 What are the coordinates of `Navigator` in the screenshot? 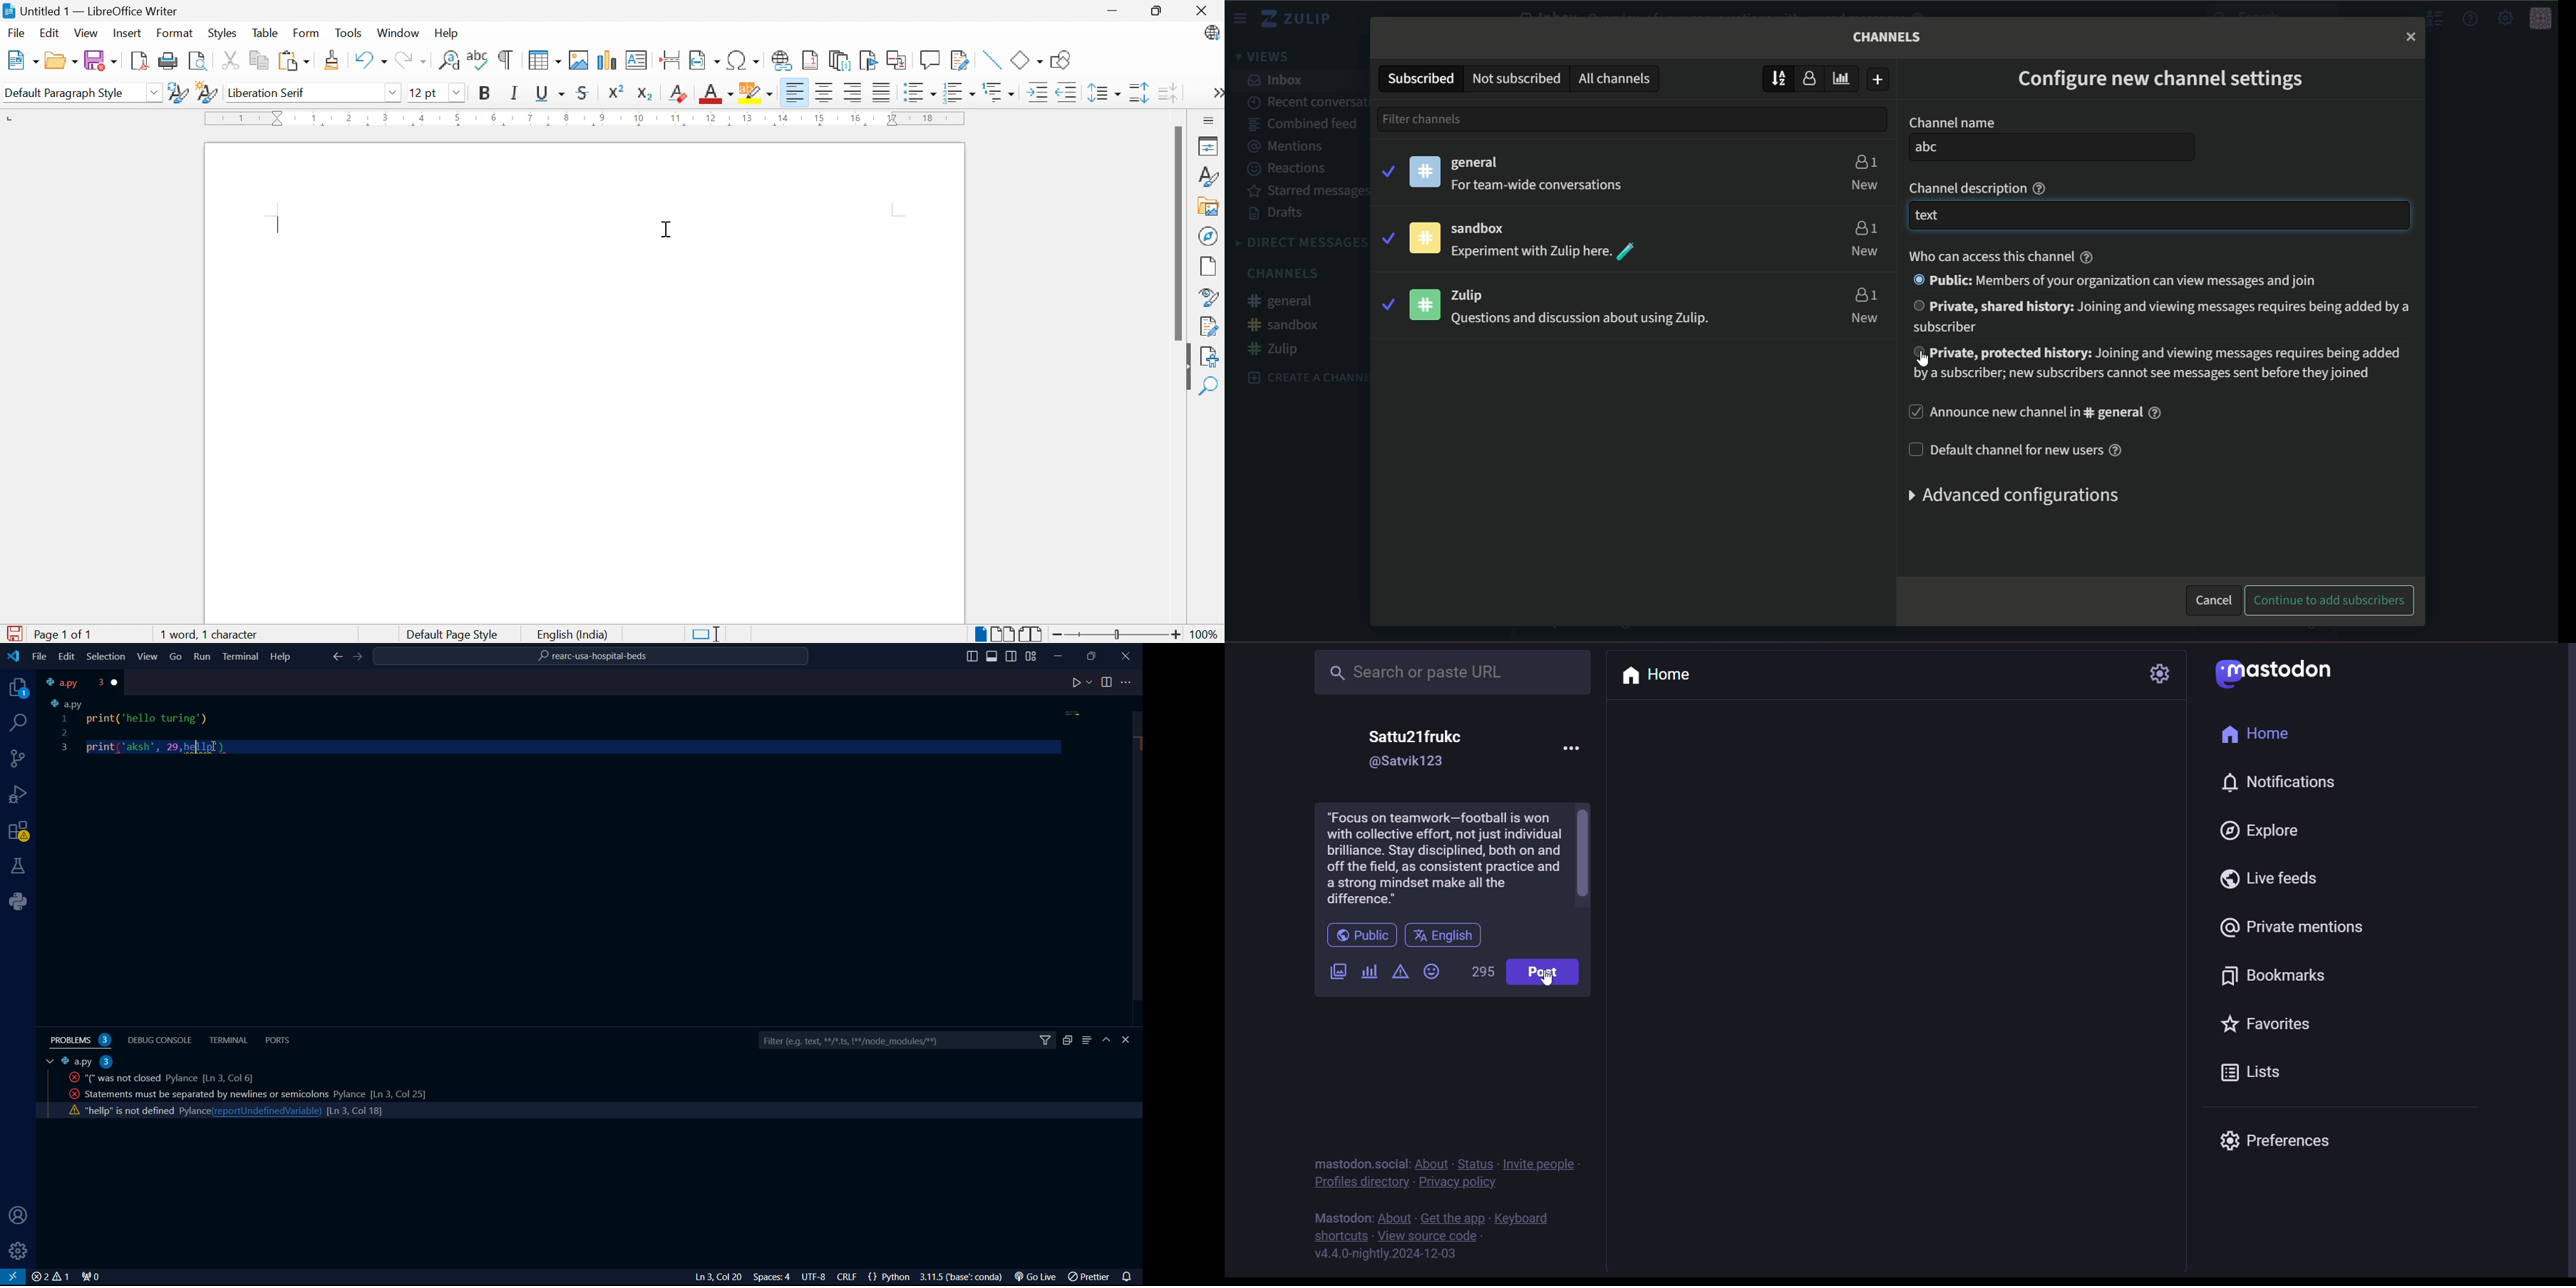 It's located at (1207, 236).